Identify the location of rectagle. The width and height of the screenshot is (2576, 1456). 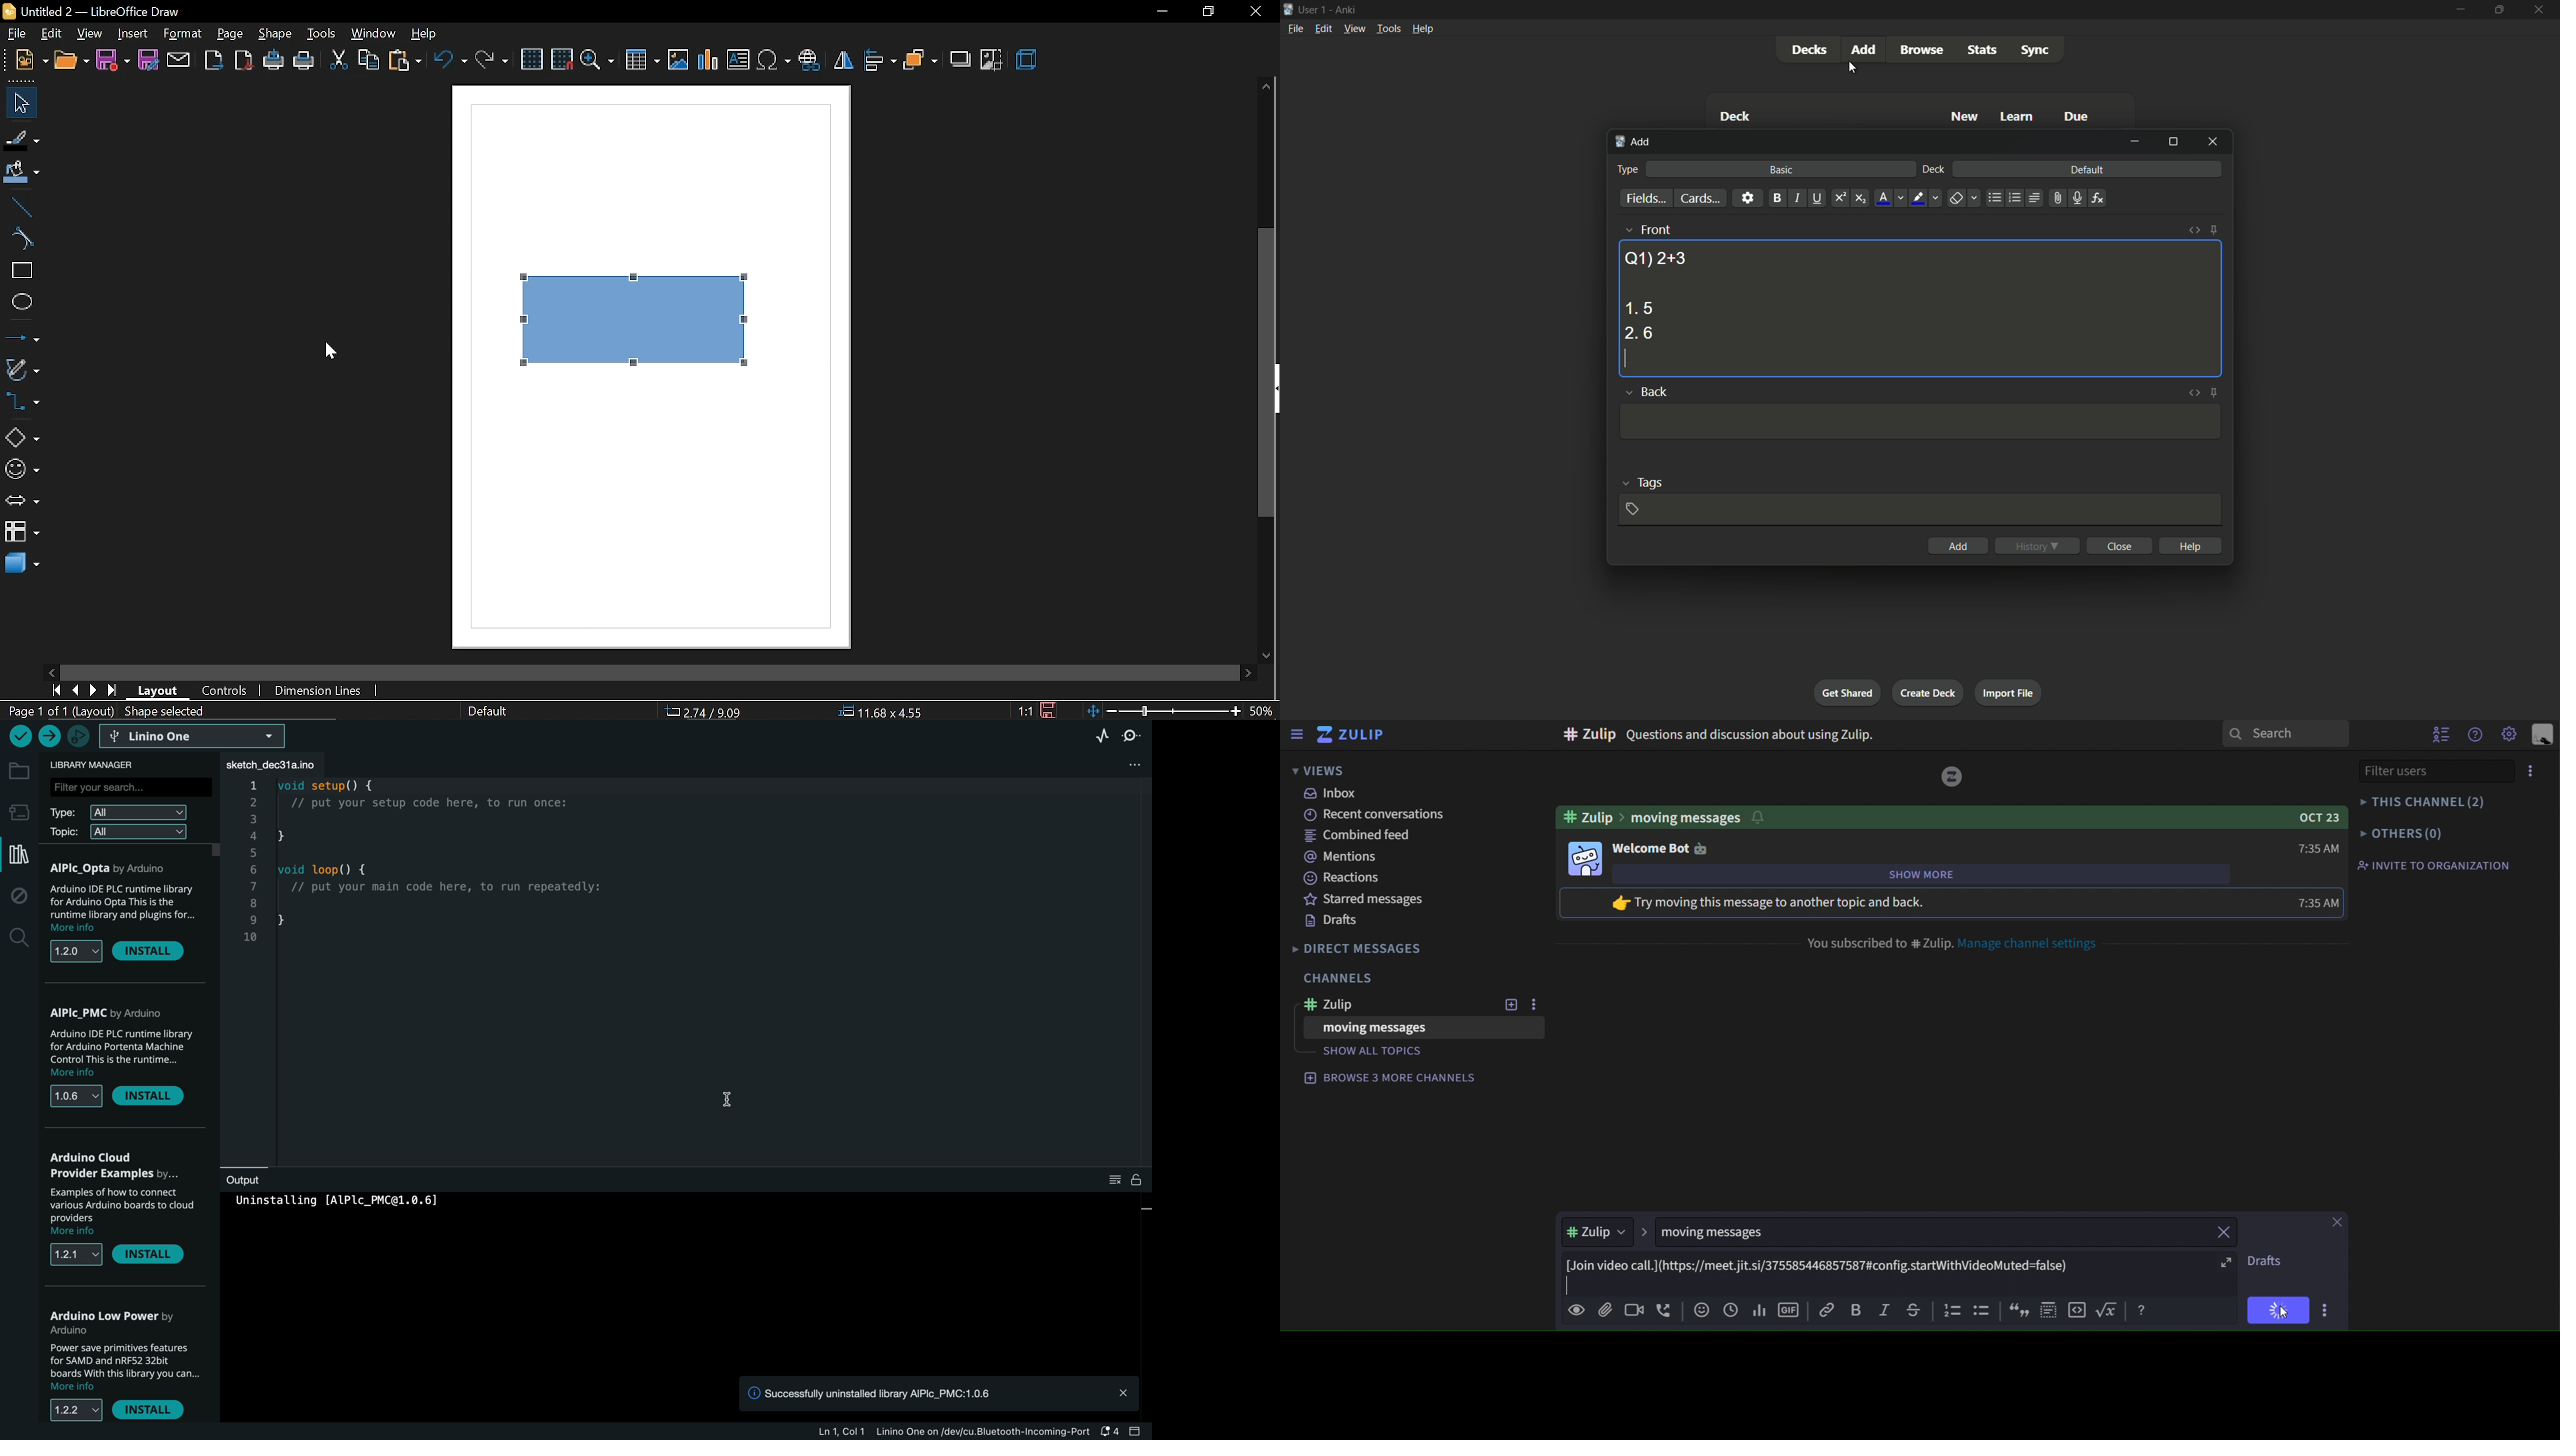
(19, 271).